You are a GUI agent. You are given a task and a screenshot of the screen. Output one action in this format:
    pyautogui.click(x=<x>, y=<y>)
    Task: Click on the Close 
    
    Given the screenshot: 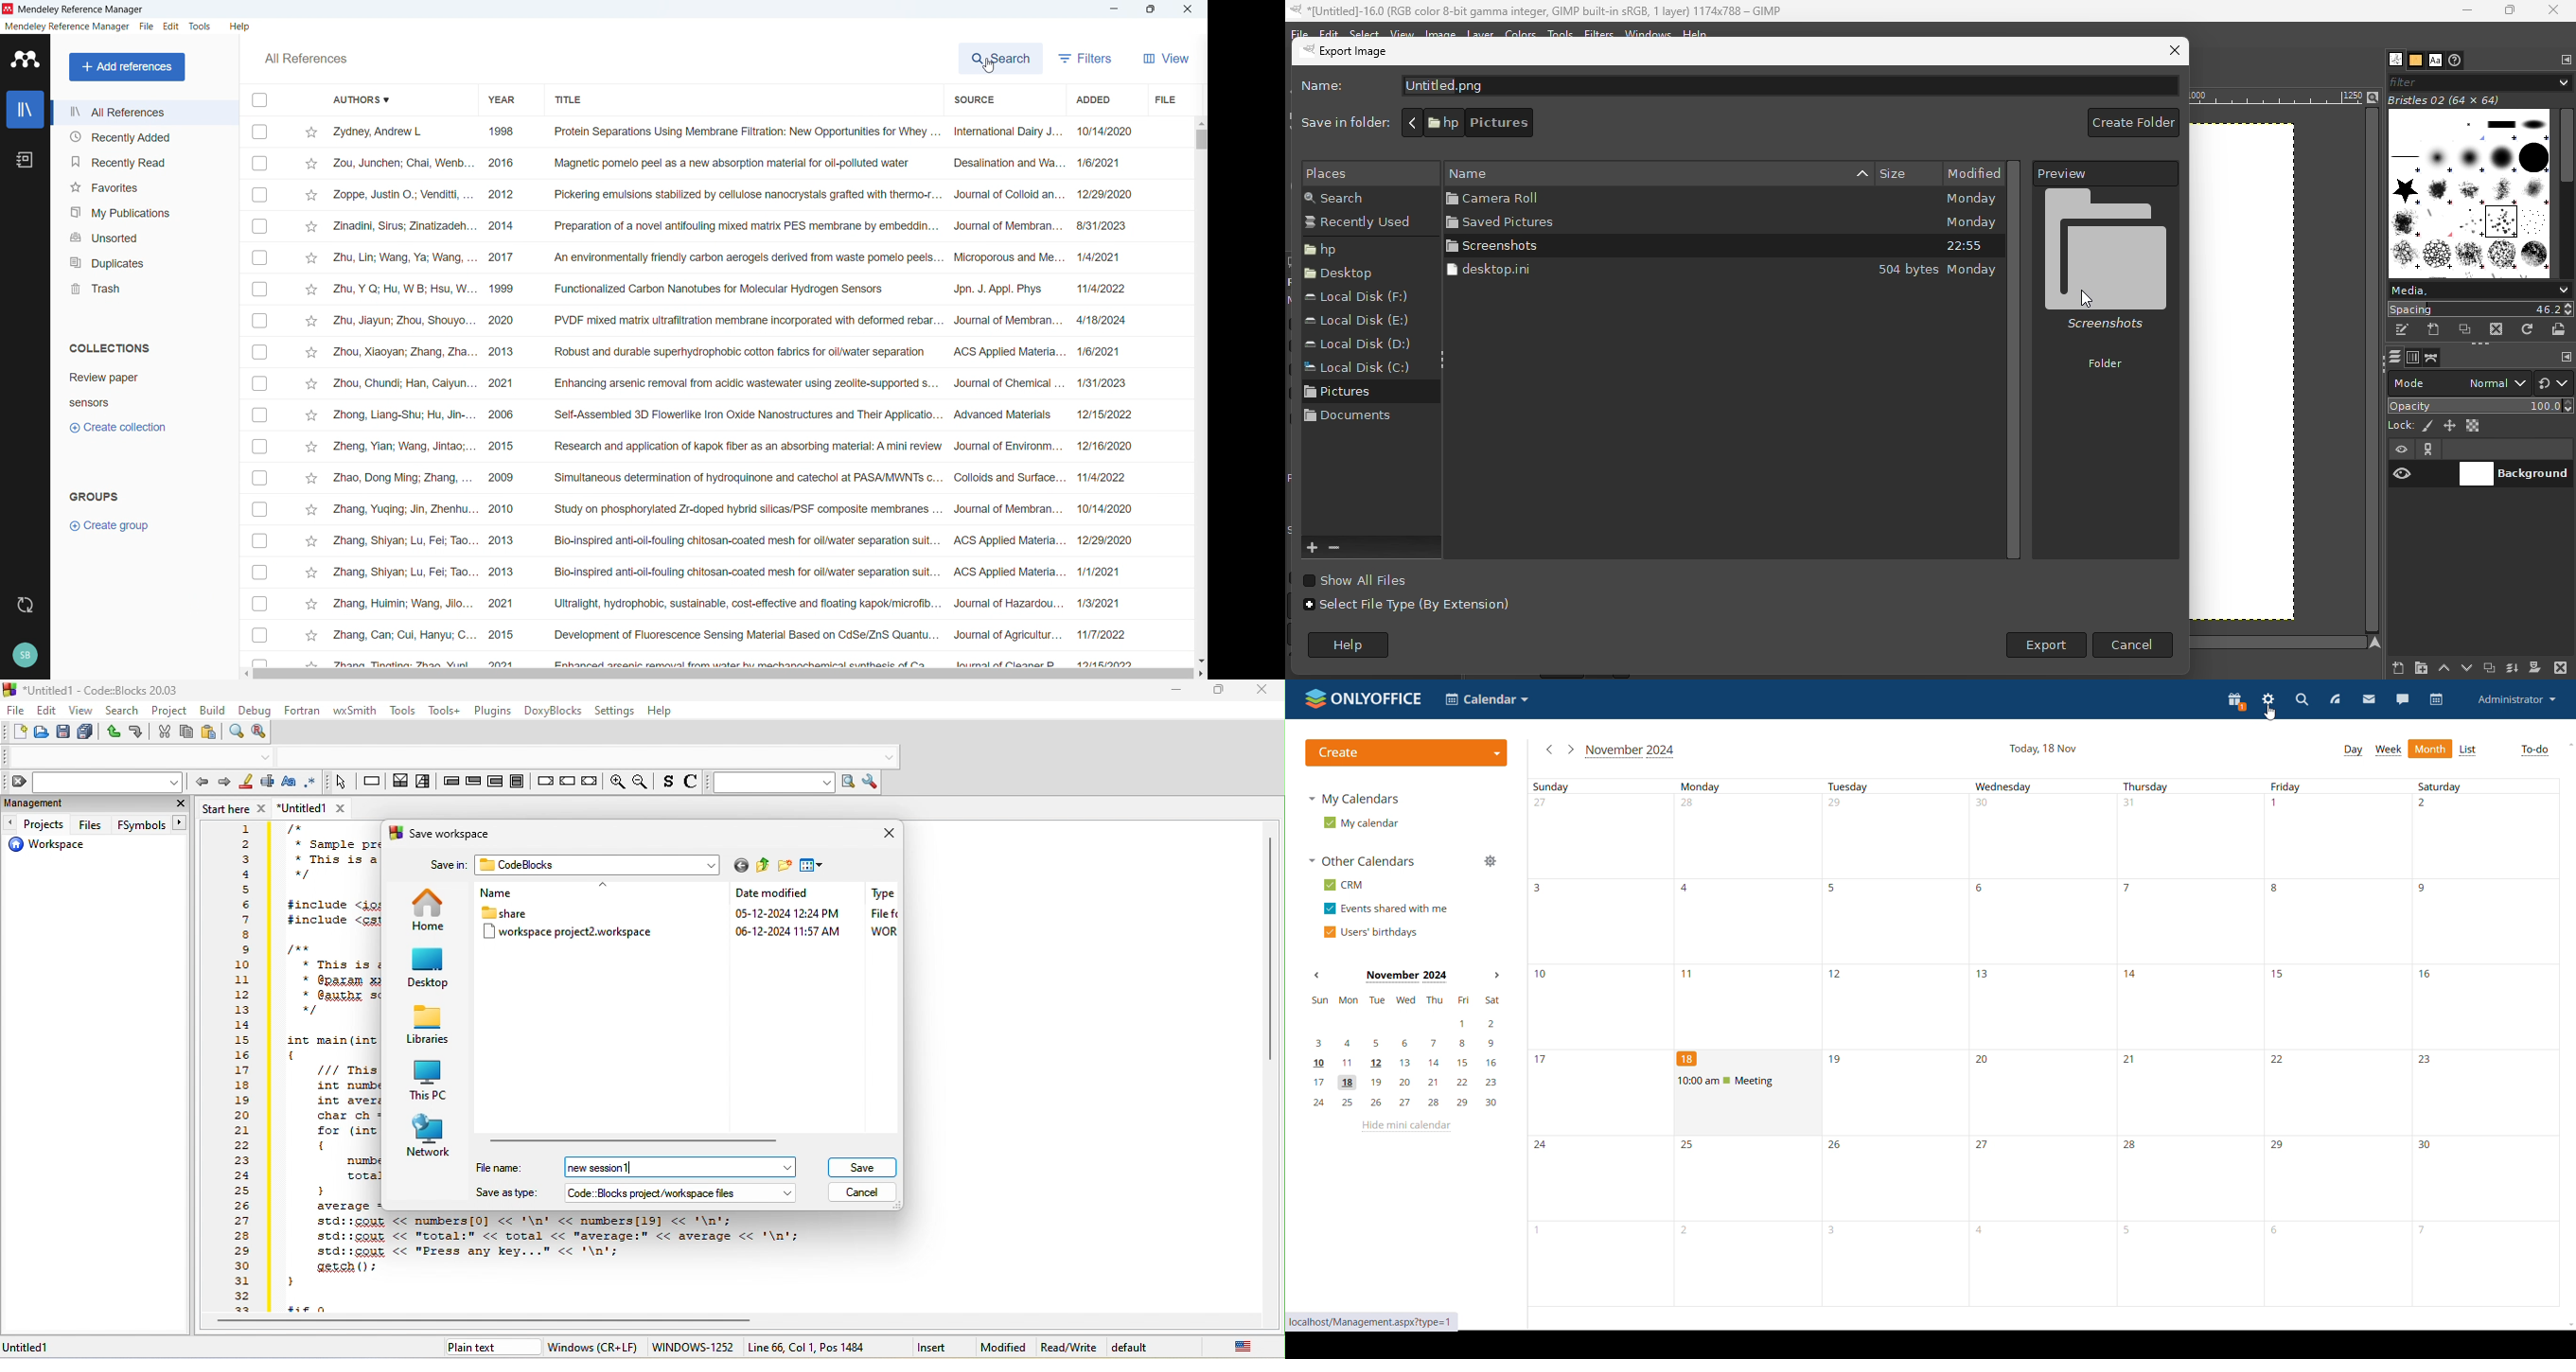 What is the action you would take?
    pyautogui.click(x=1187, y=9)
    